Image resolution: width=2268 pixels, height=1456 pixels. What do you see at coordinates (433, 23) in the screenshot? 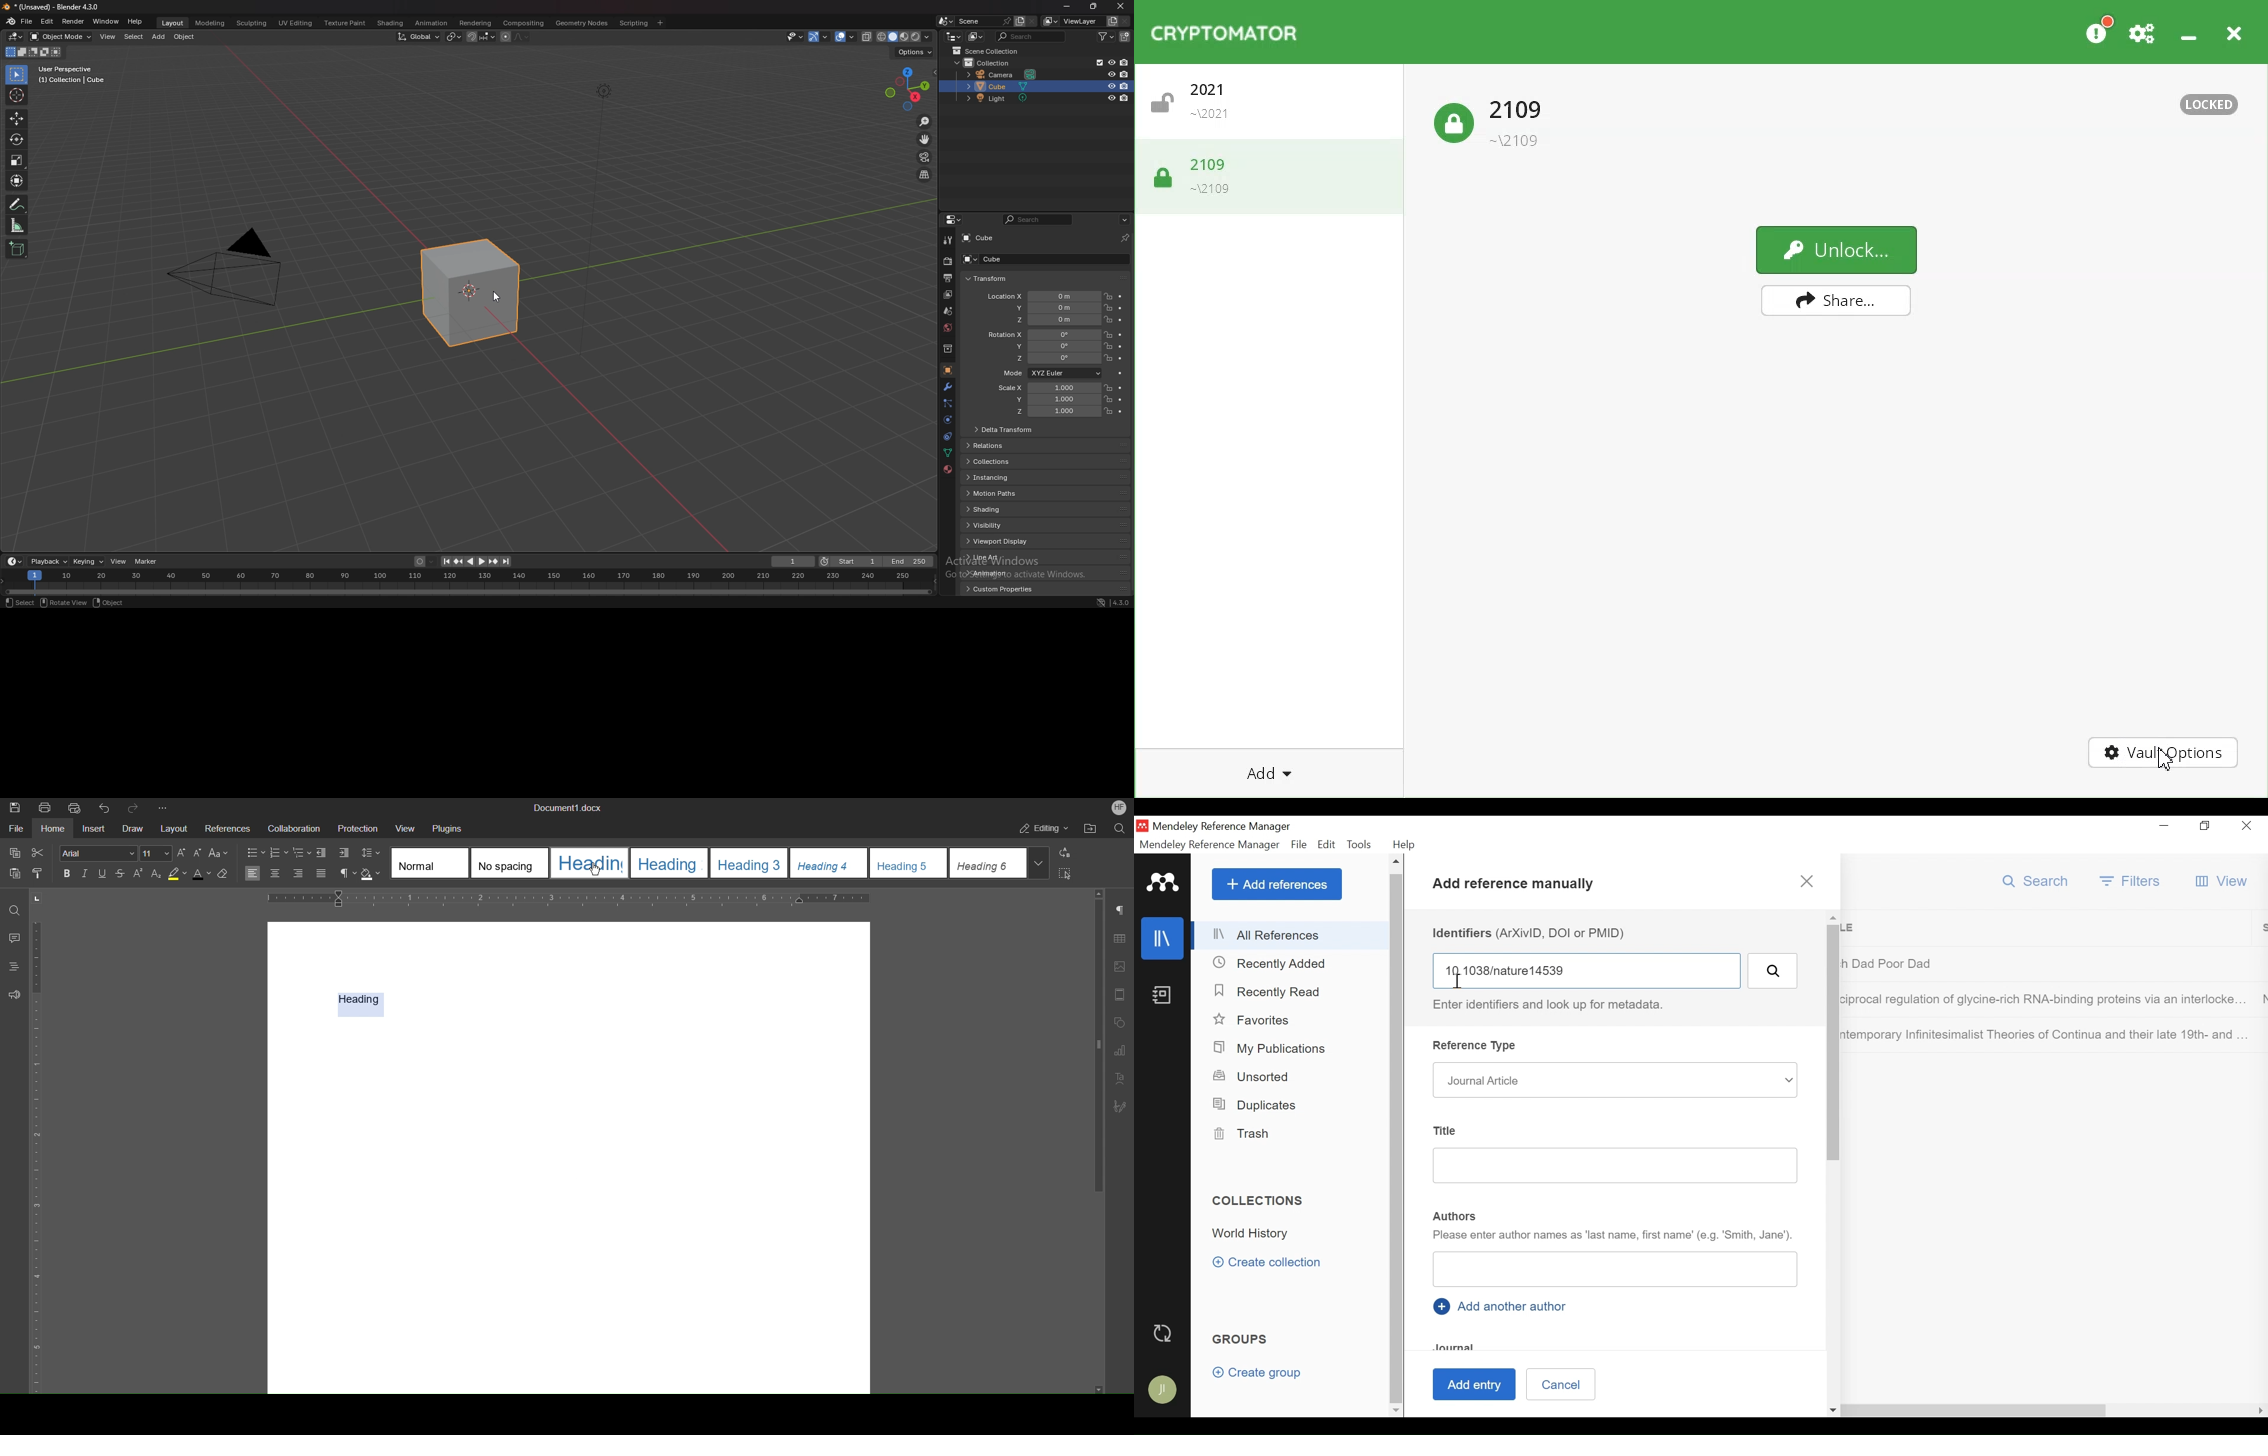
I see `animation` at bounding box center [433, 23].